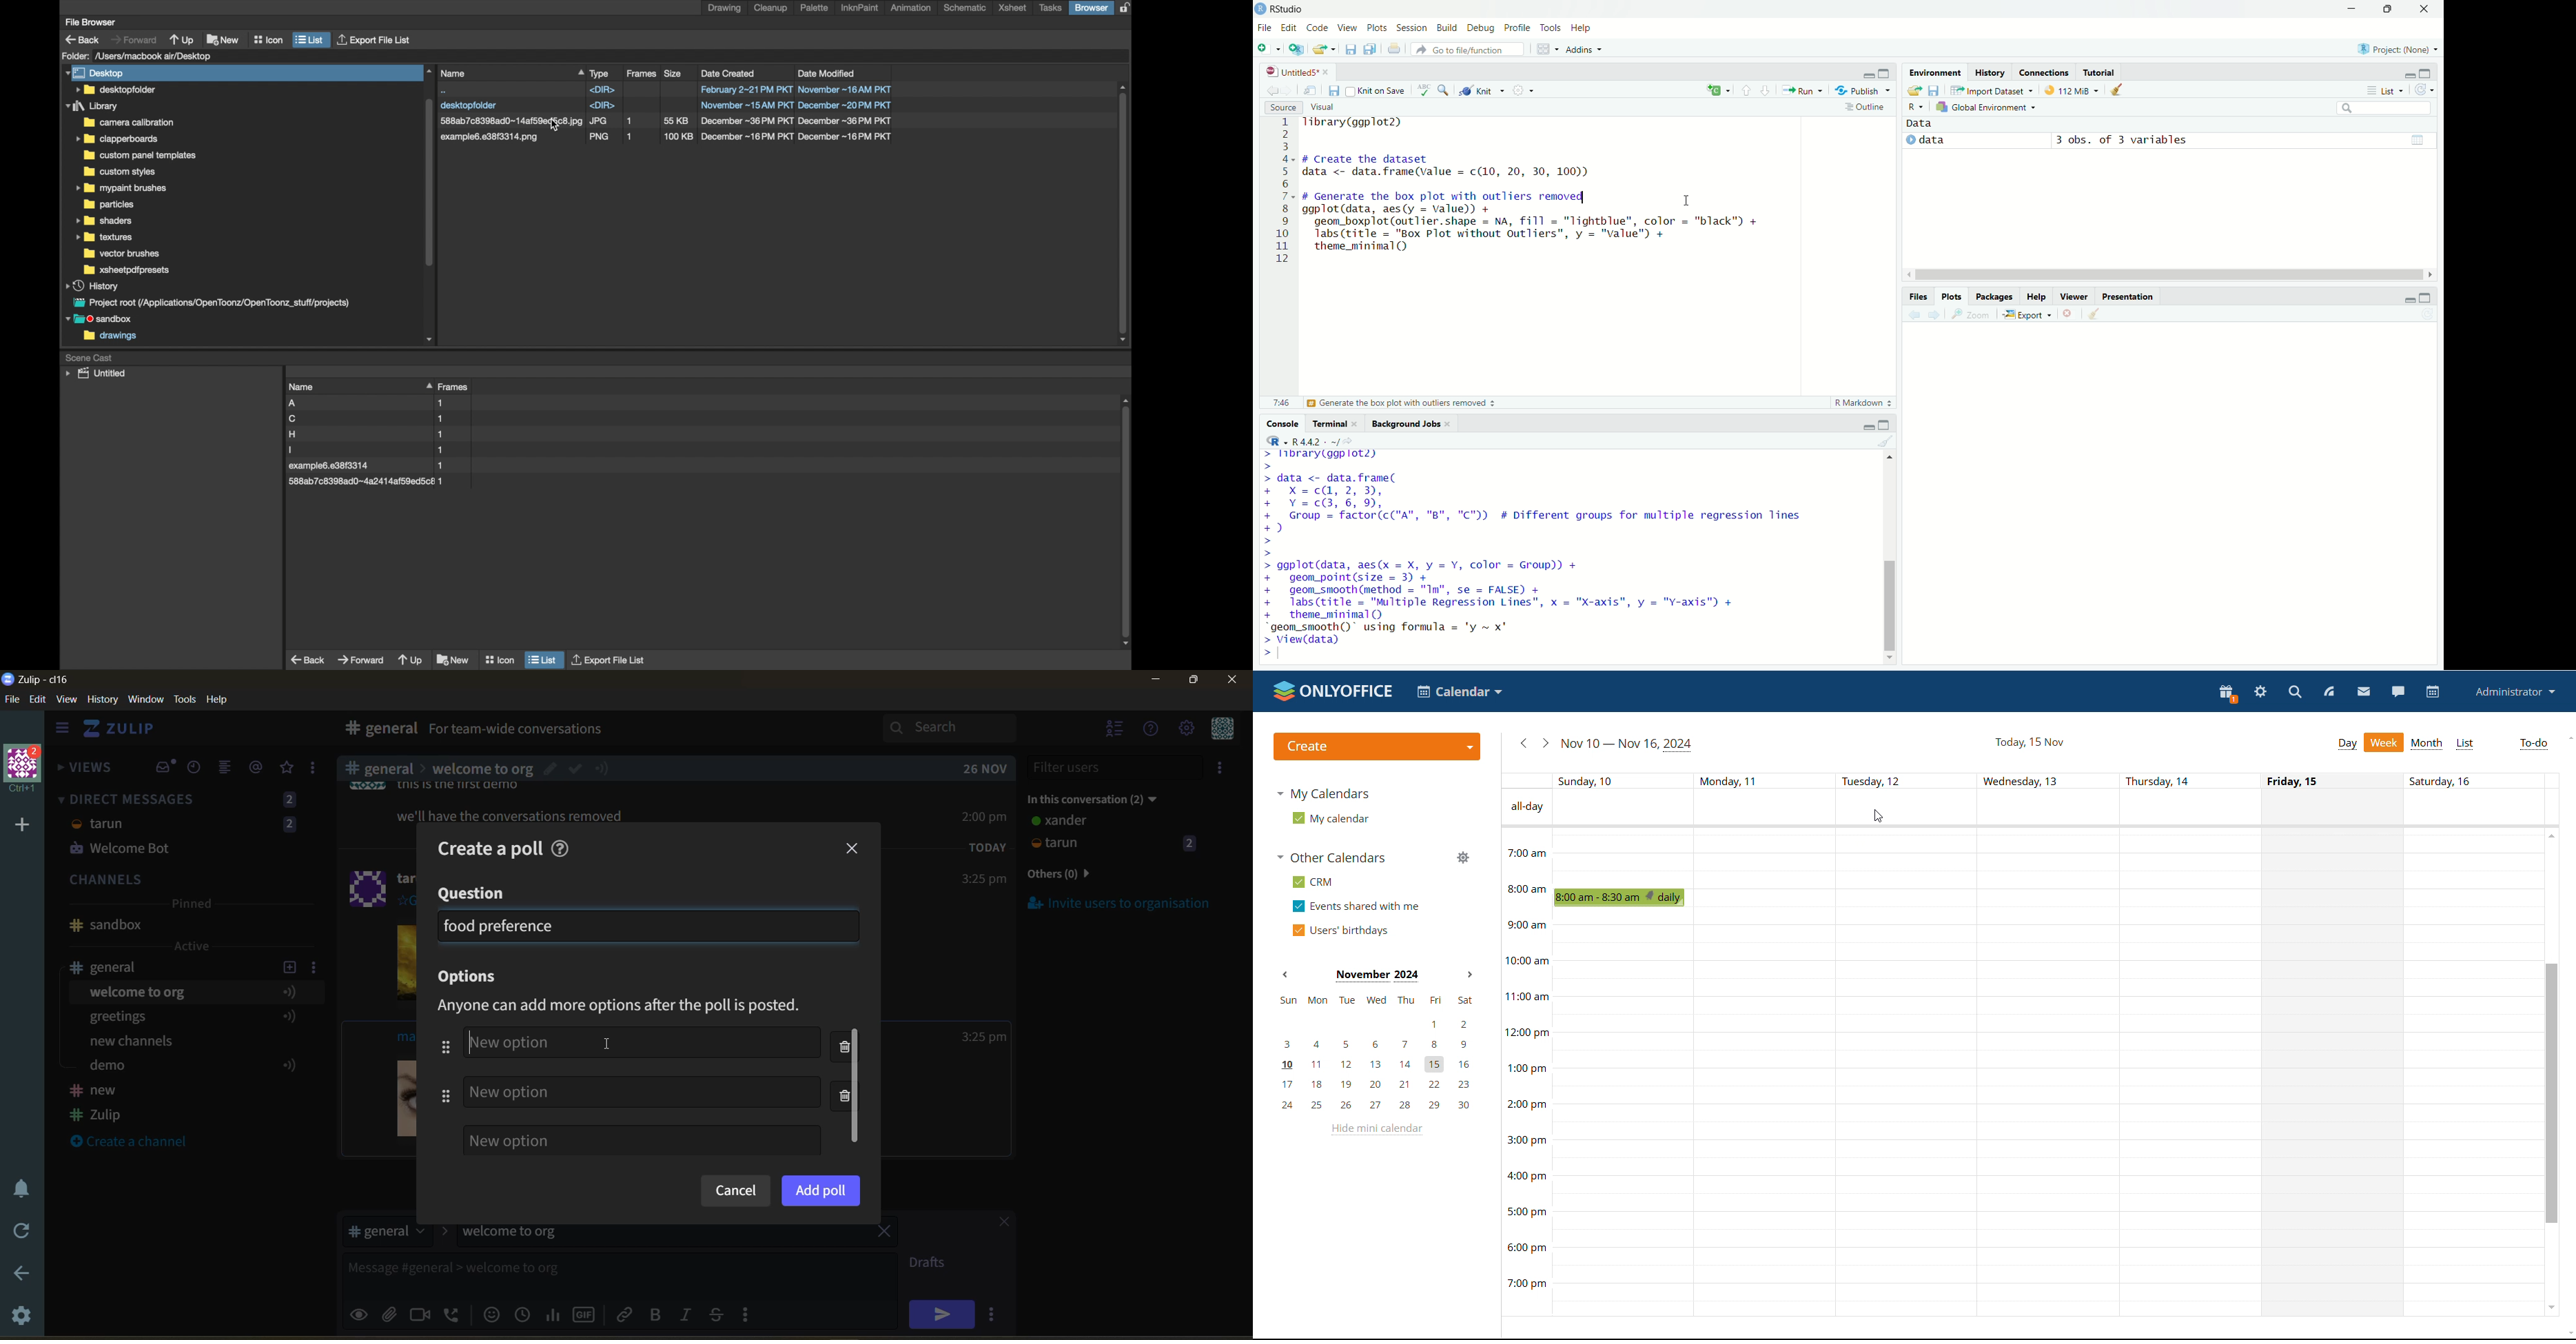 This screenshot has height=1344, width=2576. What do you see at coordinates (317, 966) in the screenshot?
I see `channel settings` at bounding box center [317, 966].